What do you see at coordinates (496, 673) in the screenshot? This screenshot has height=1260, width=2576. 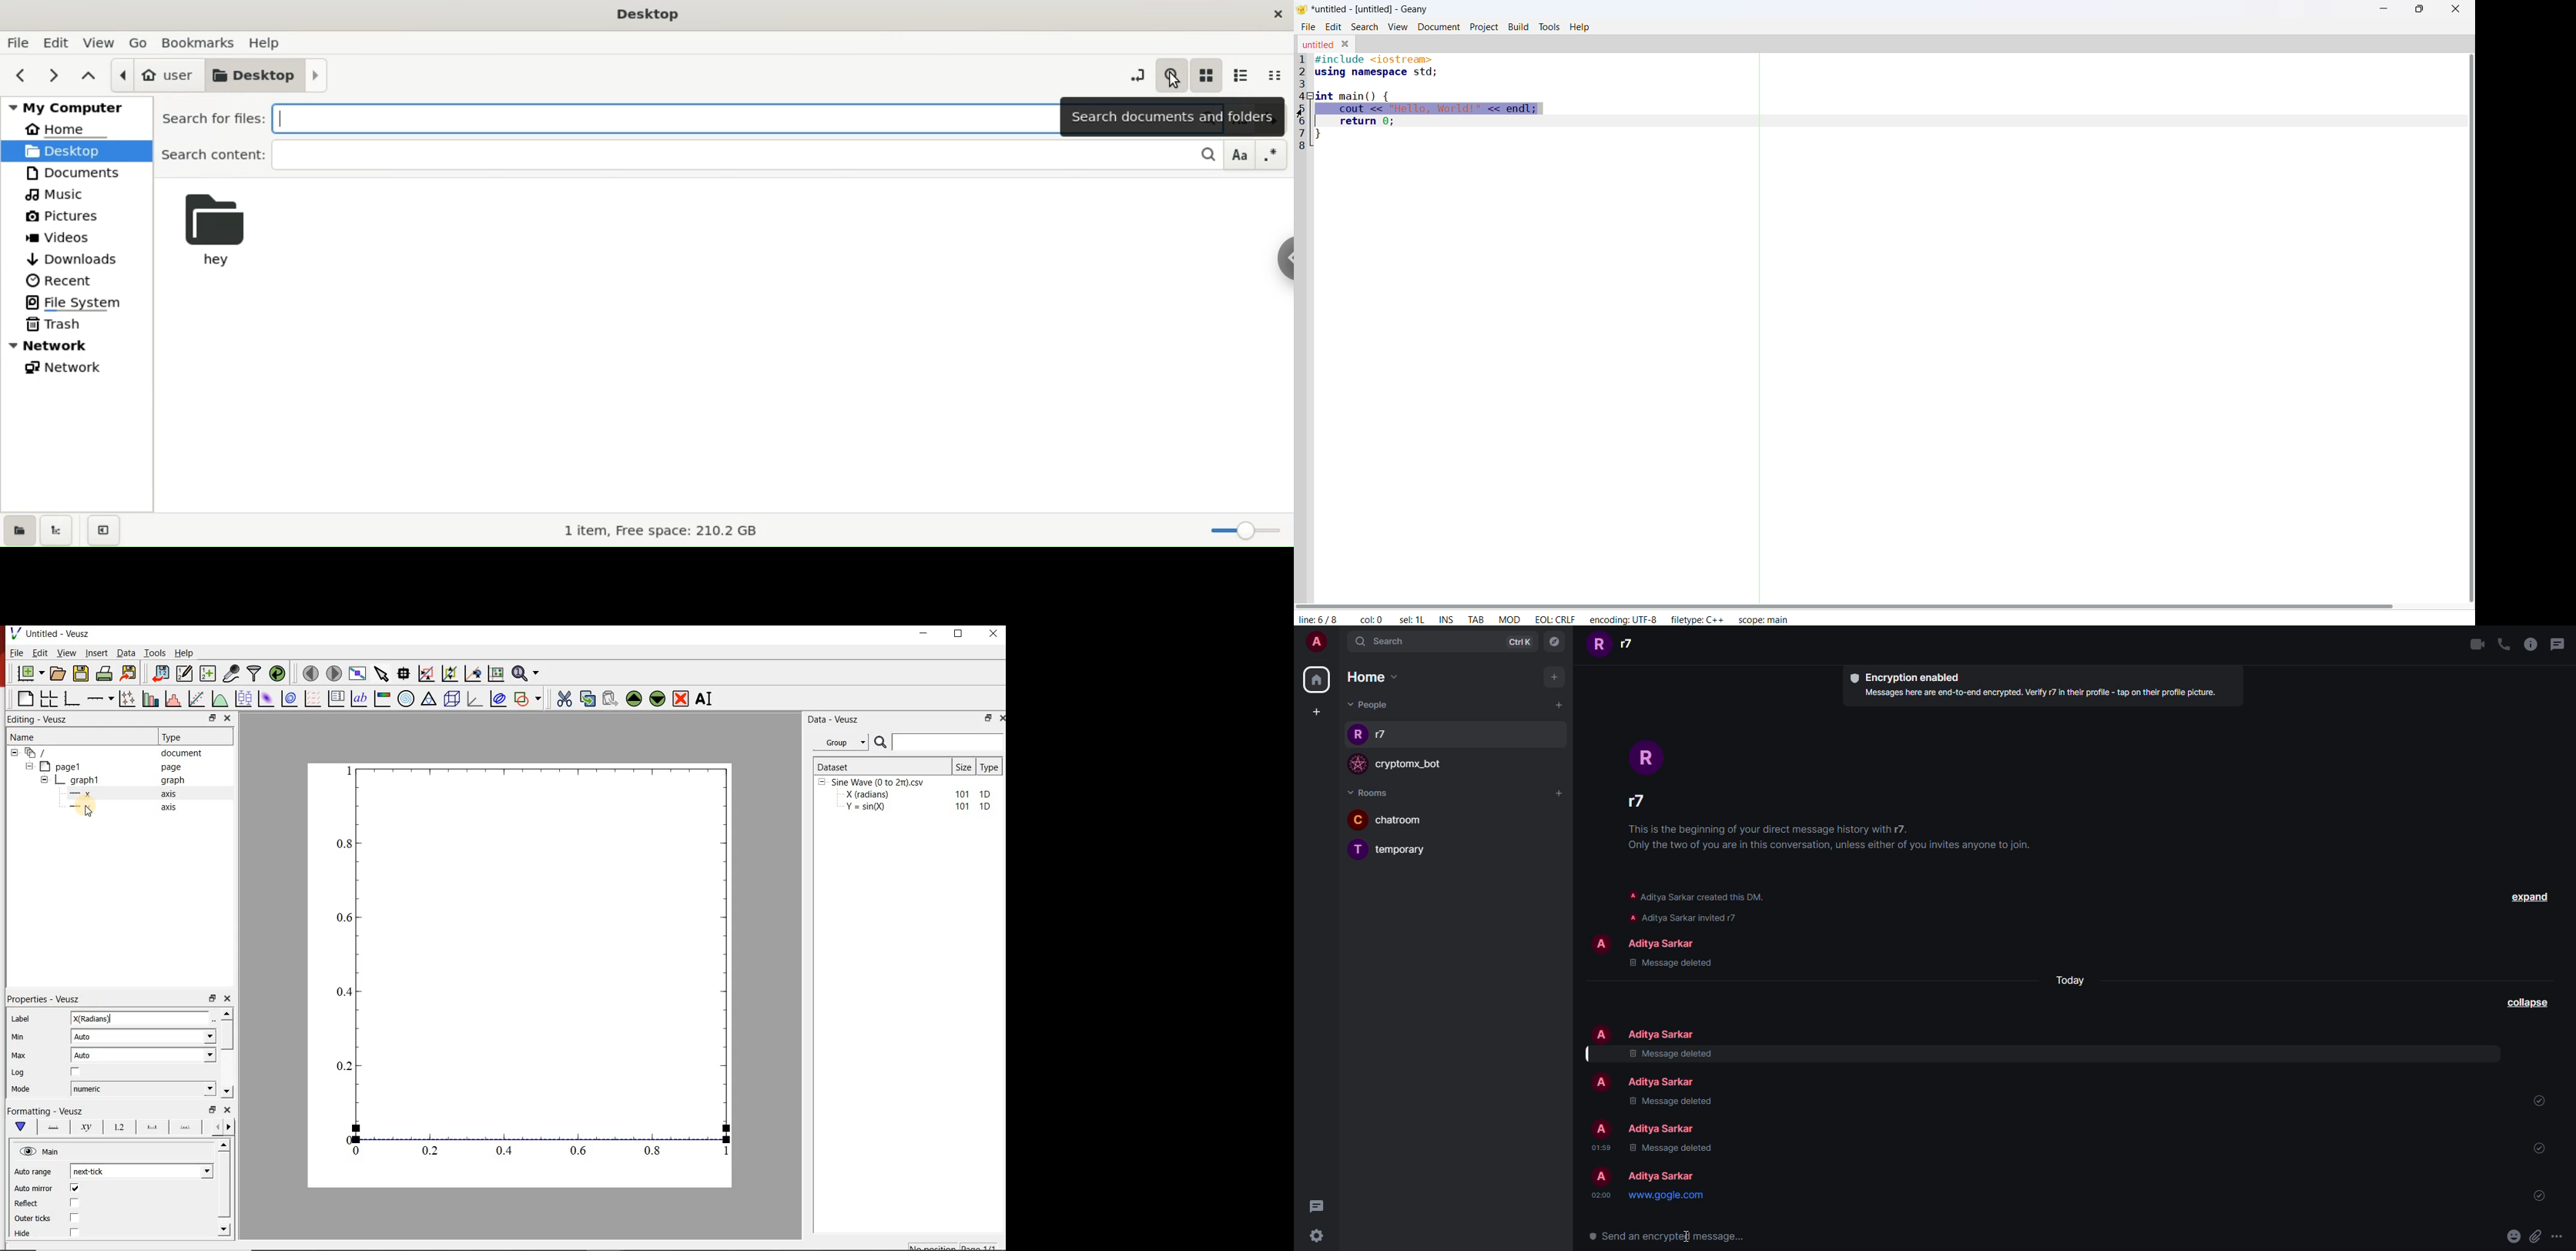 I see `click to reset graphs` at bounding box center [496, 673].